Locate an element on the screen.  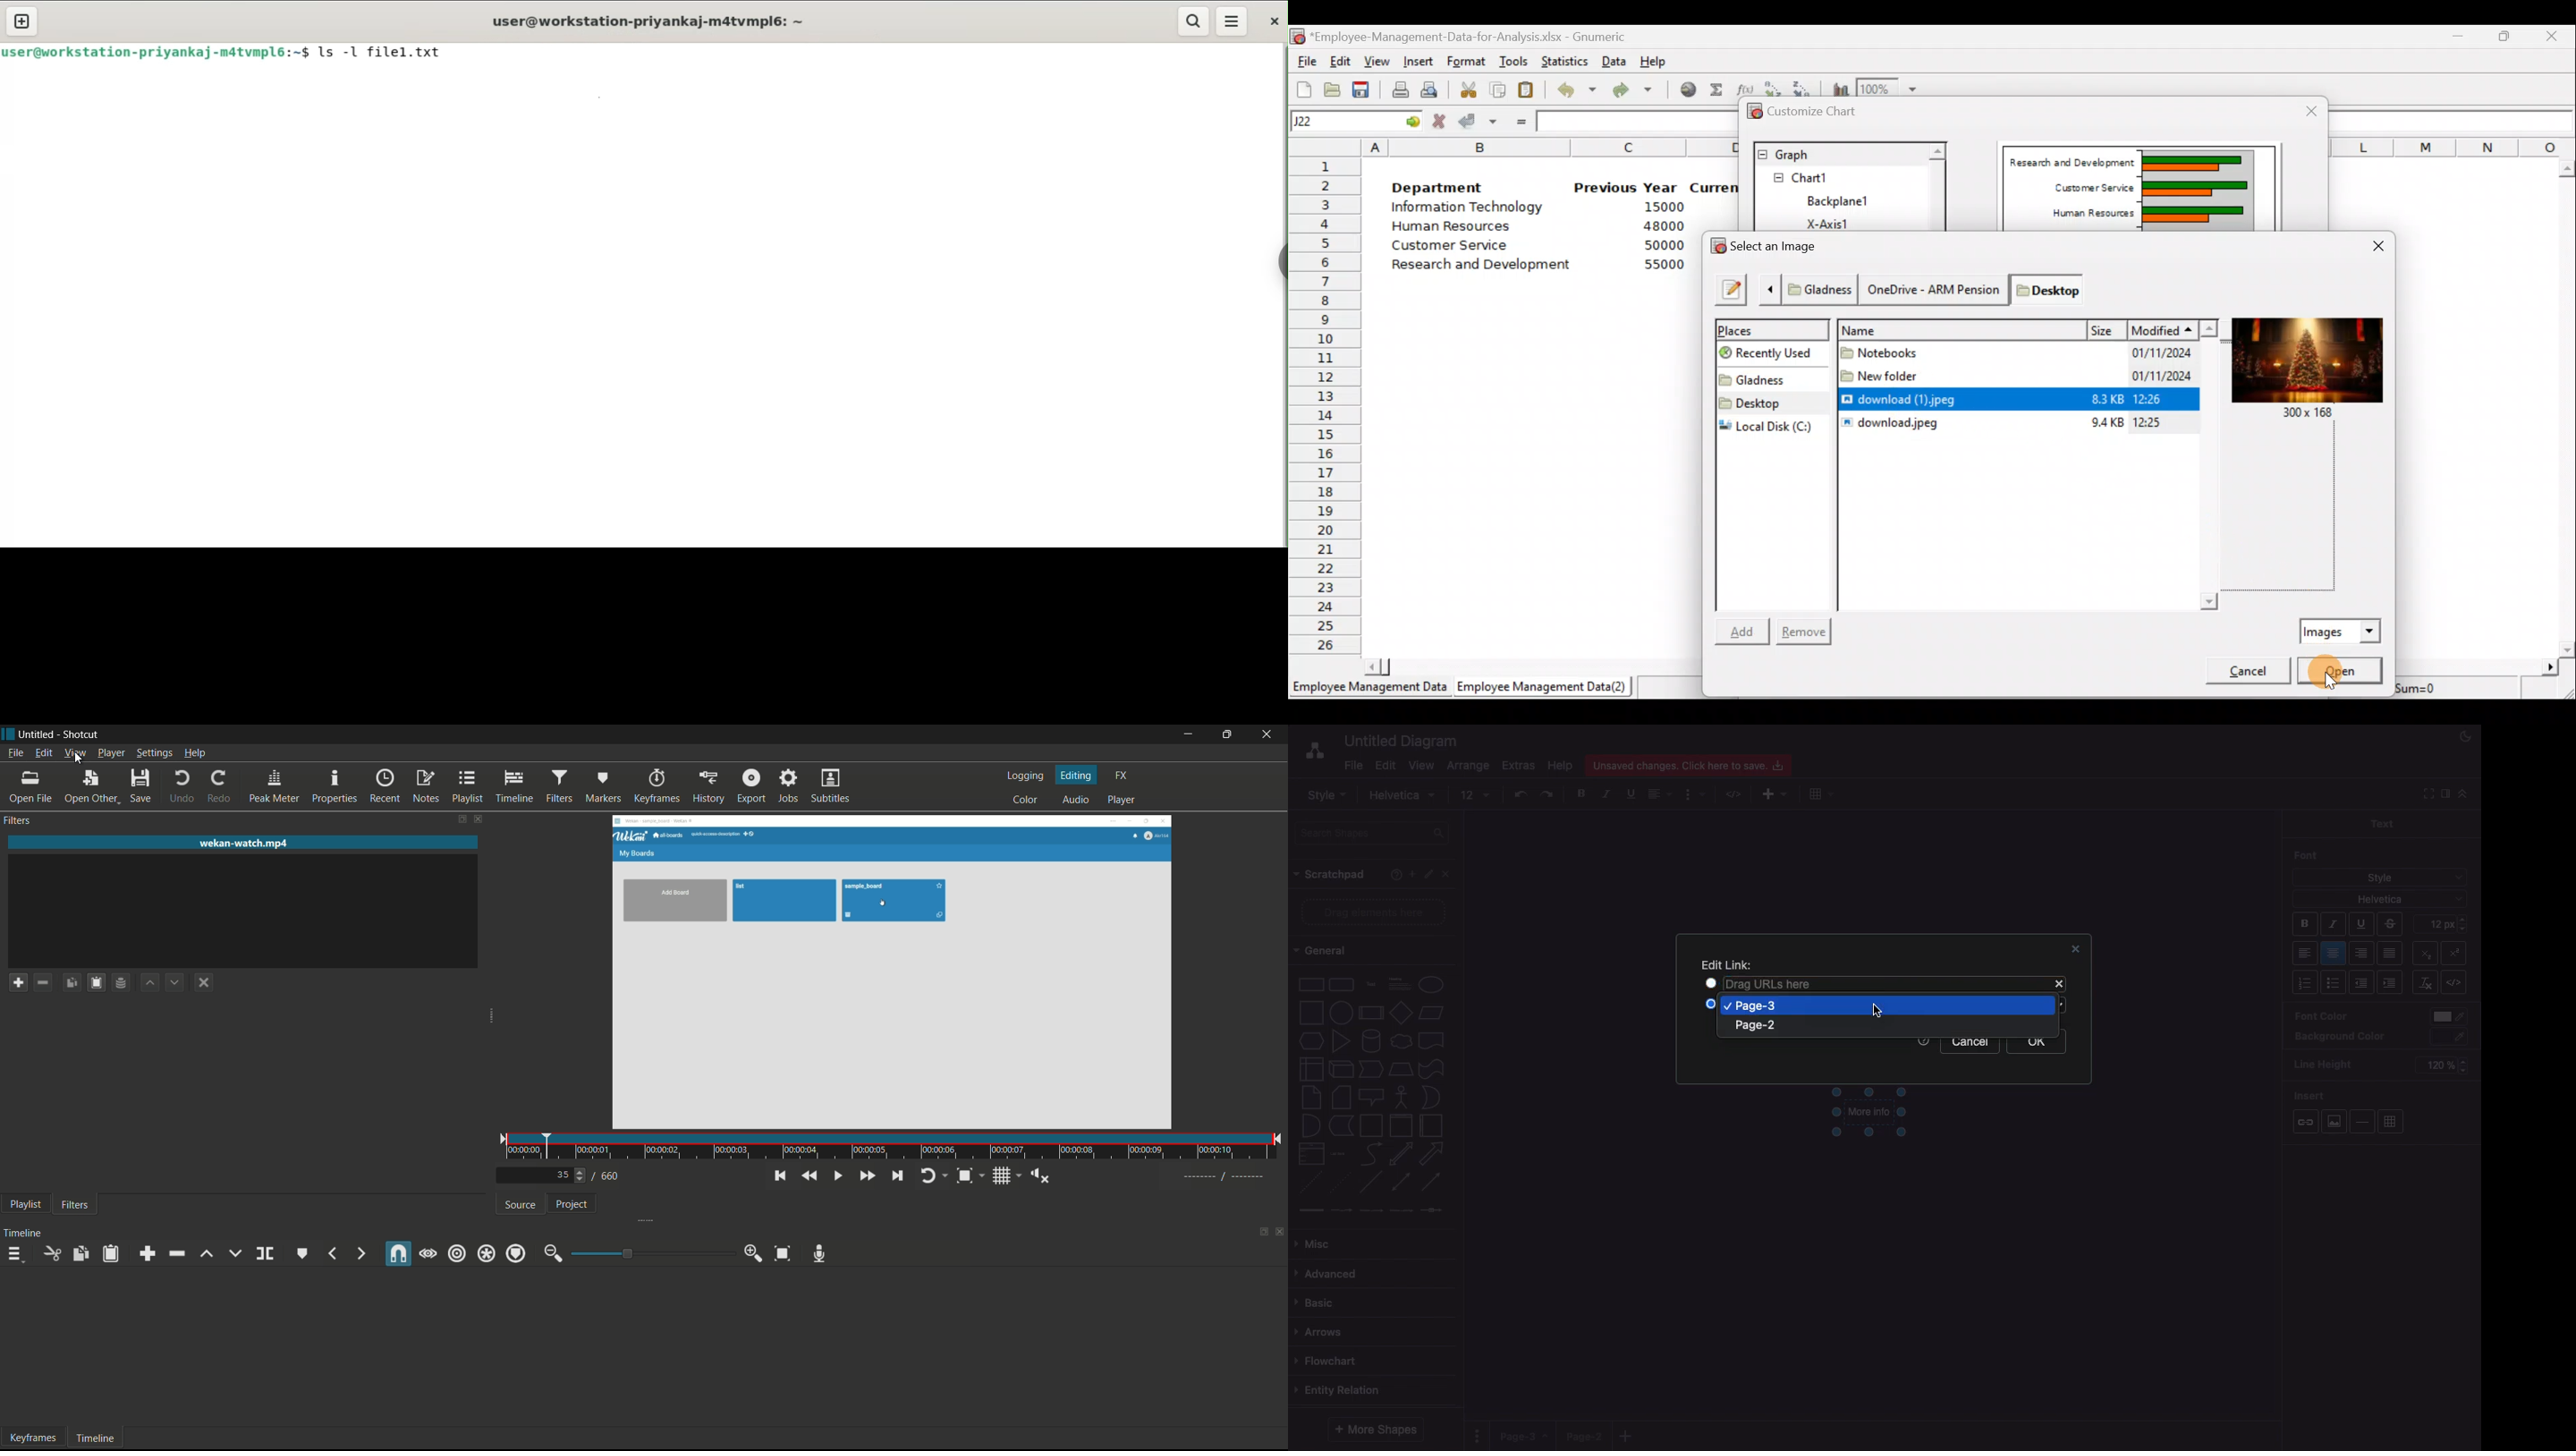
file menu is located at coordinates (15, 753).